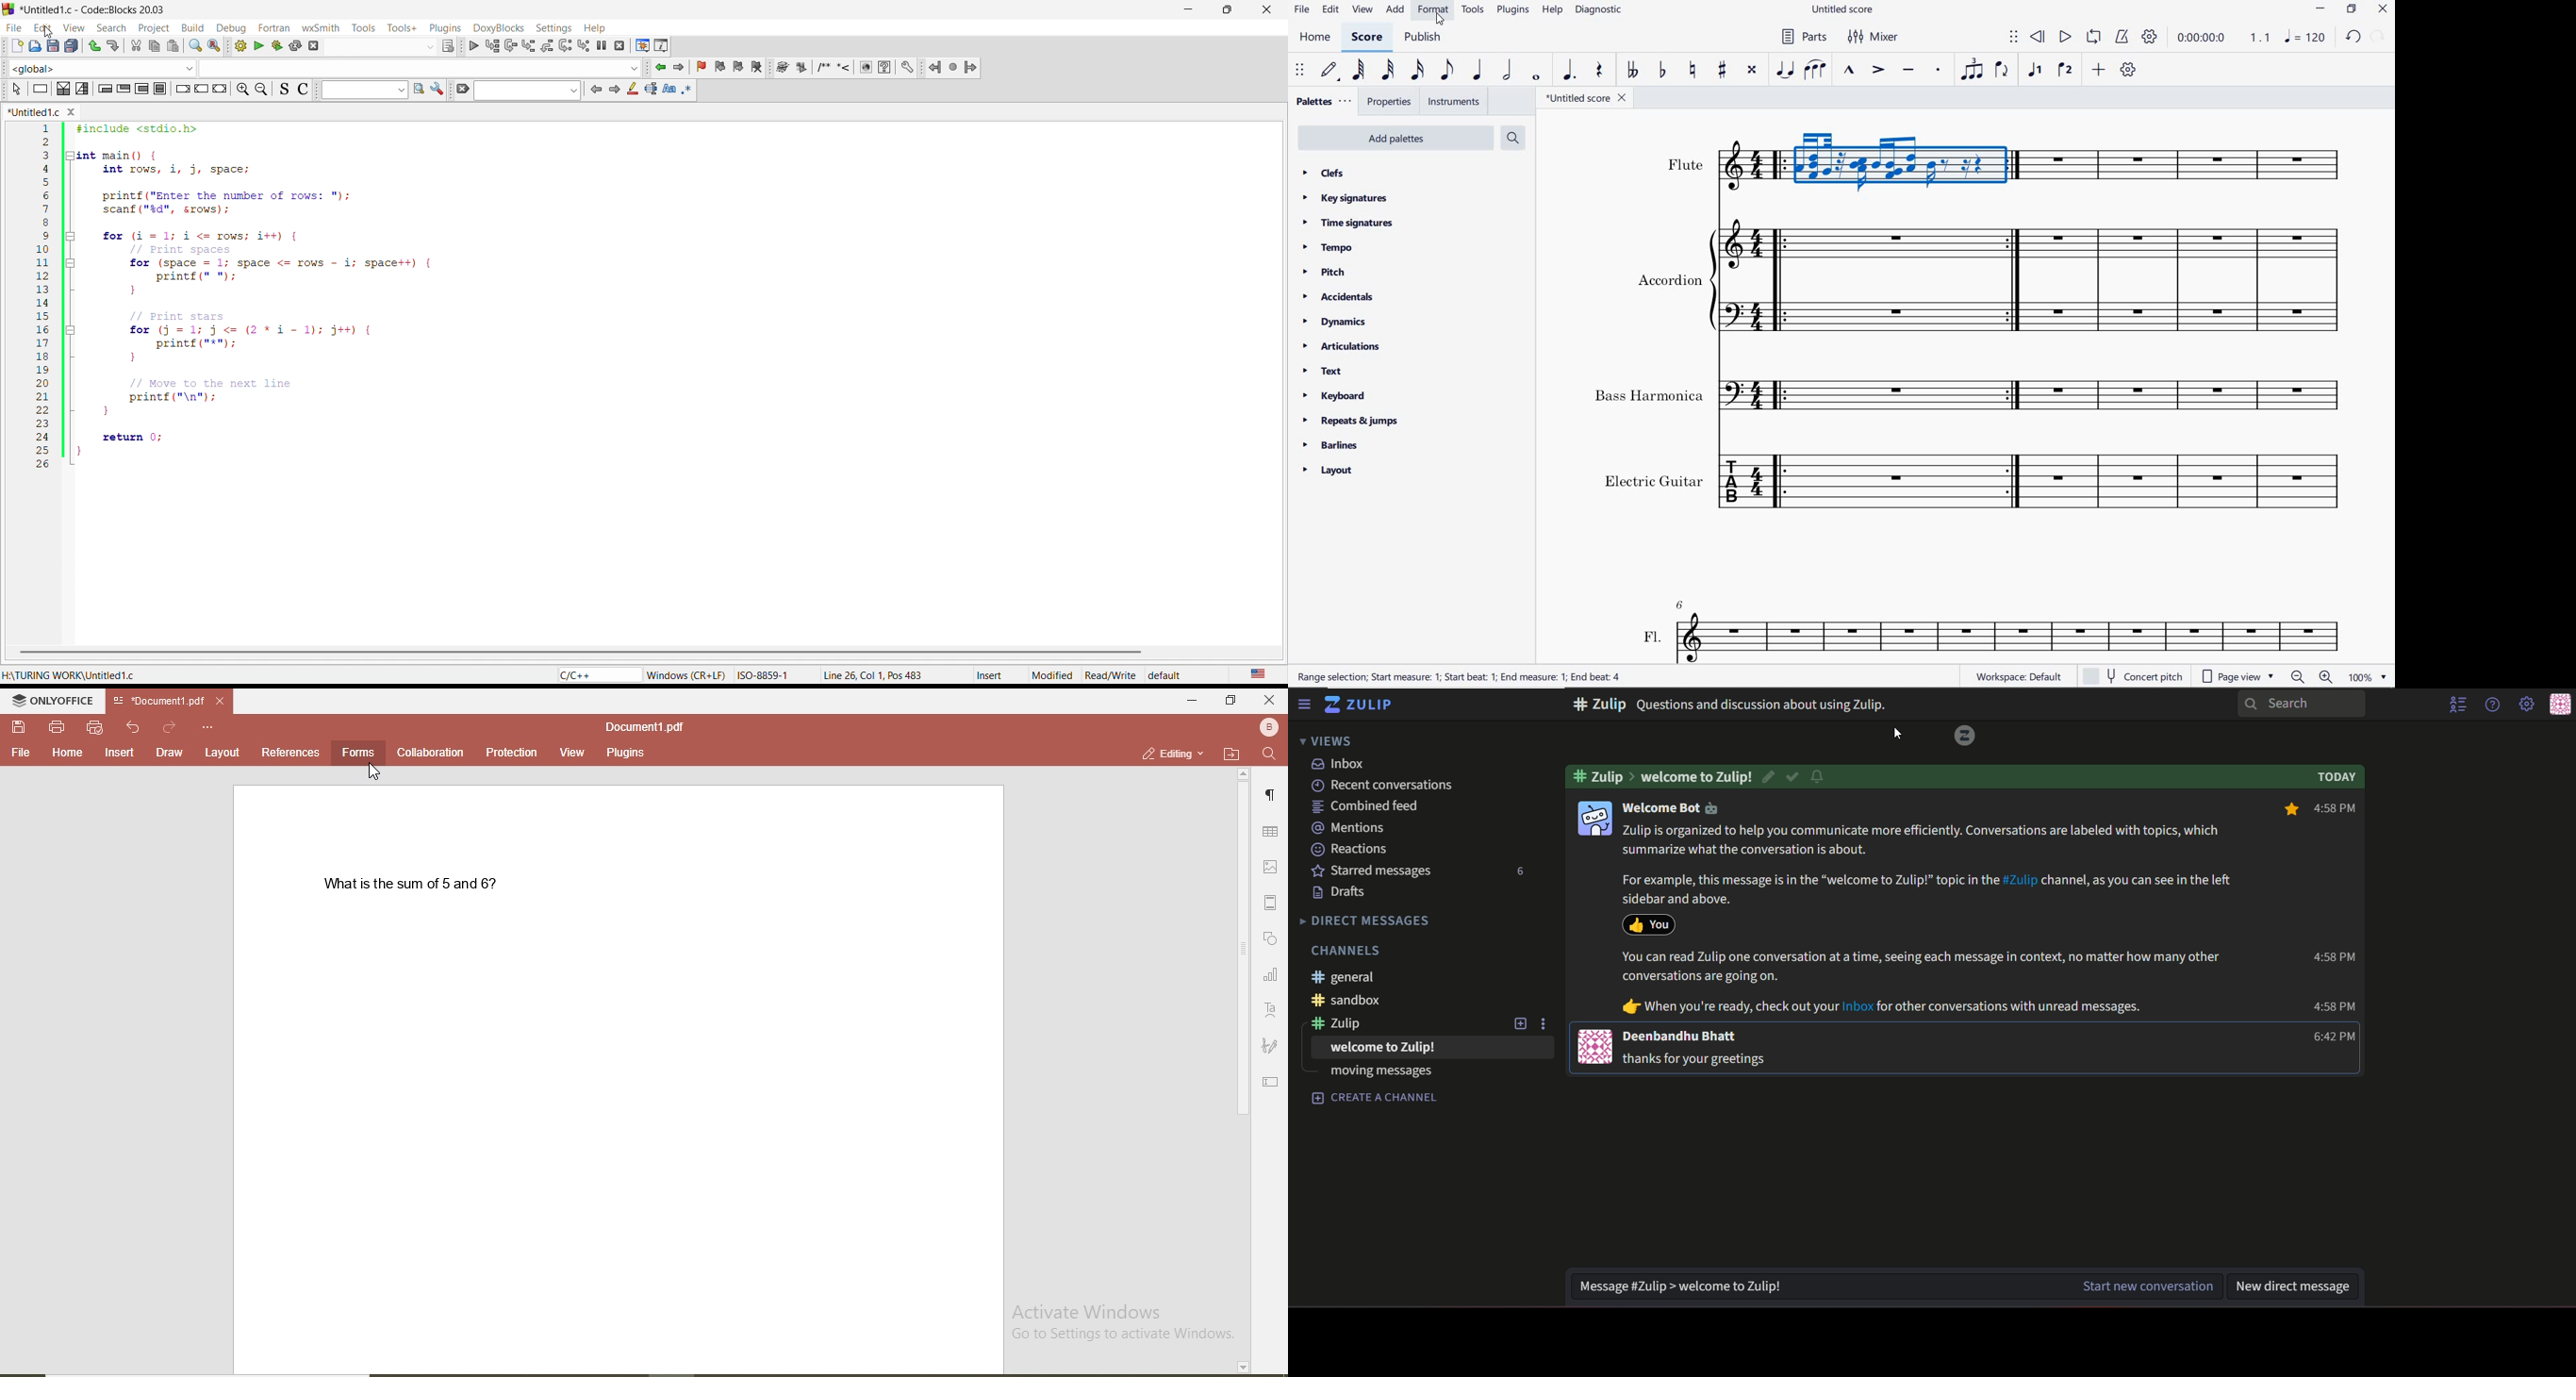 The width and height of the screenshot is (2576, 1400). Describe the element at coordinates (15, 25) in the screenshot. I see `file` at that location.